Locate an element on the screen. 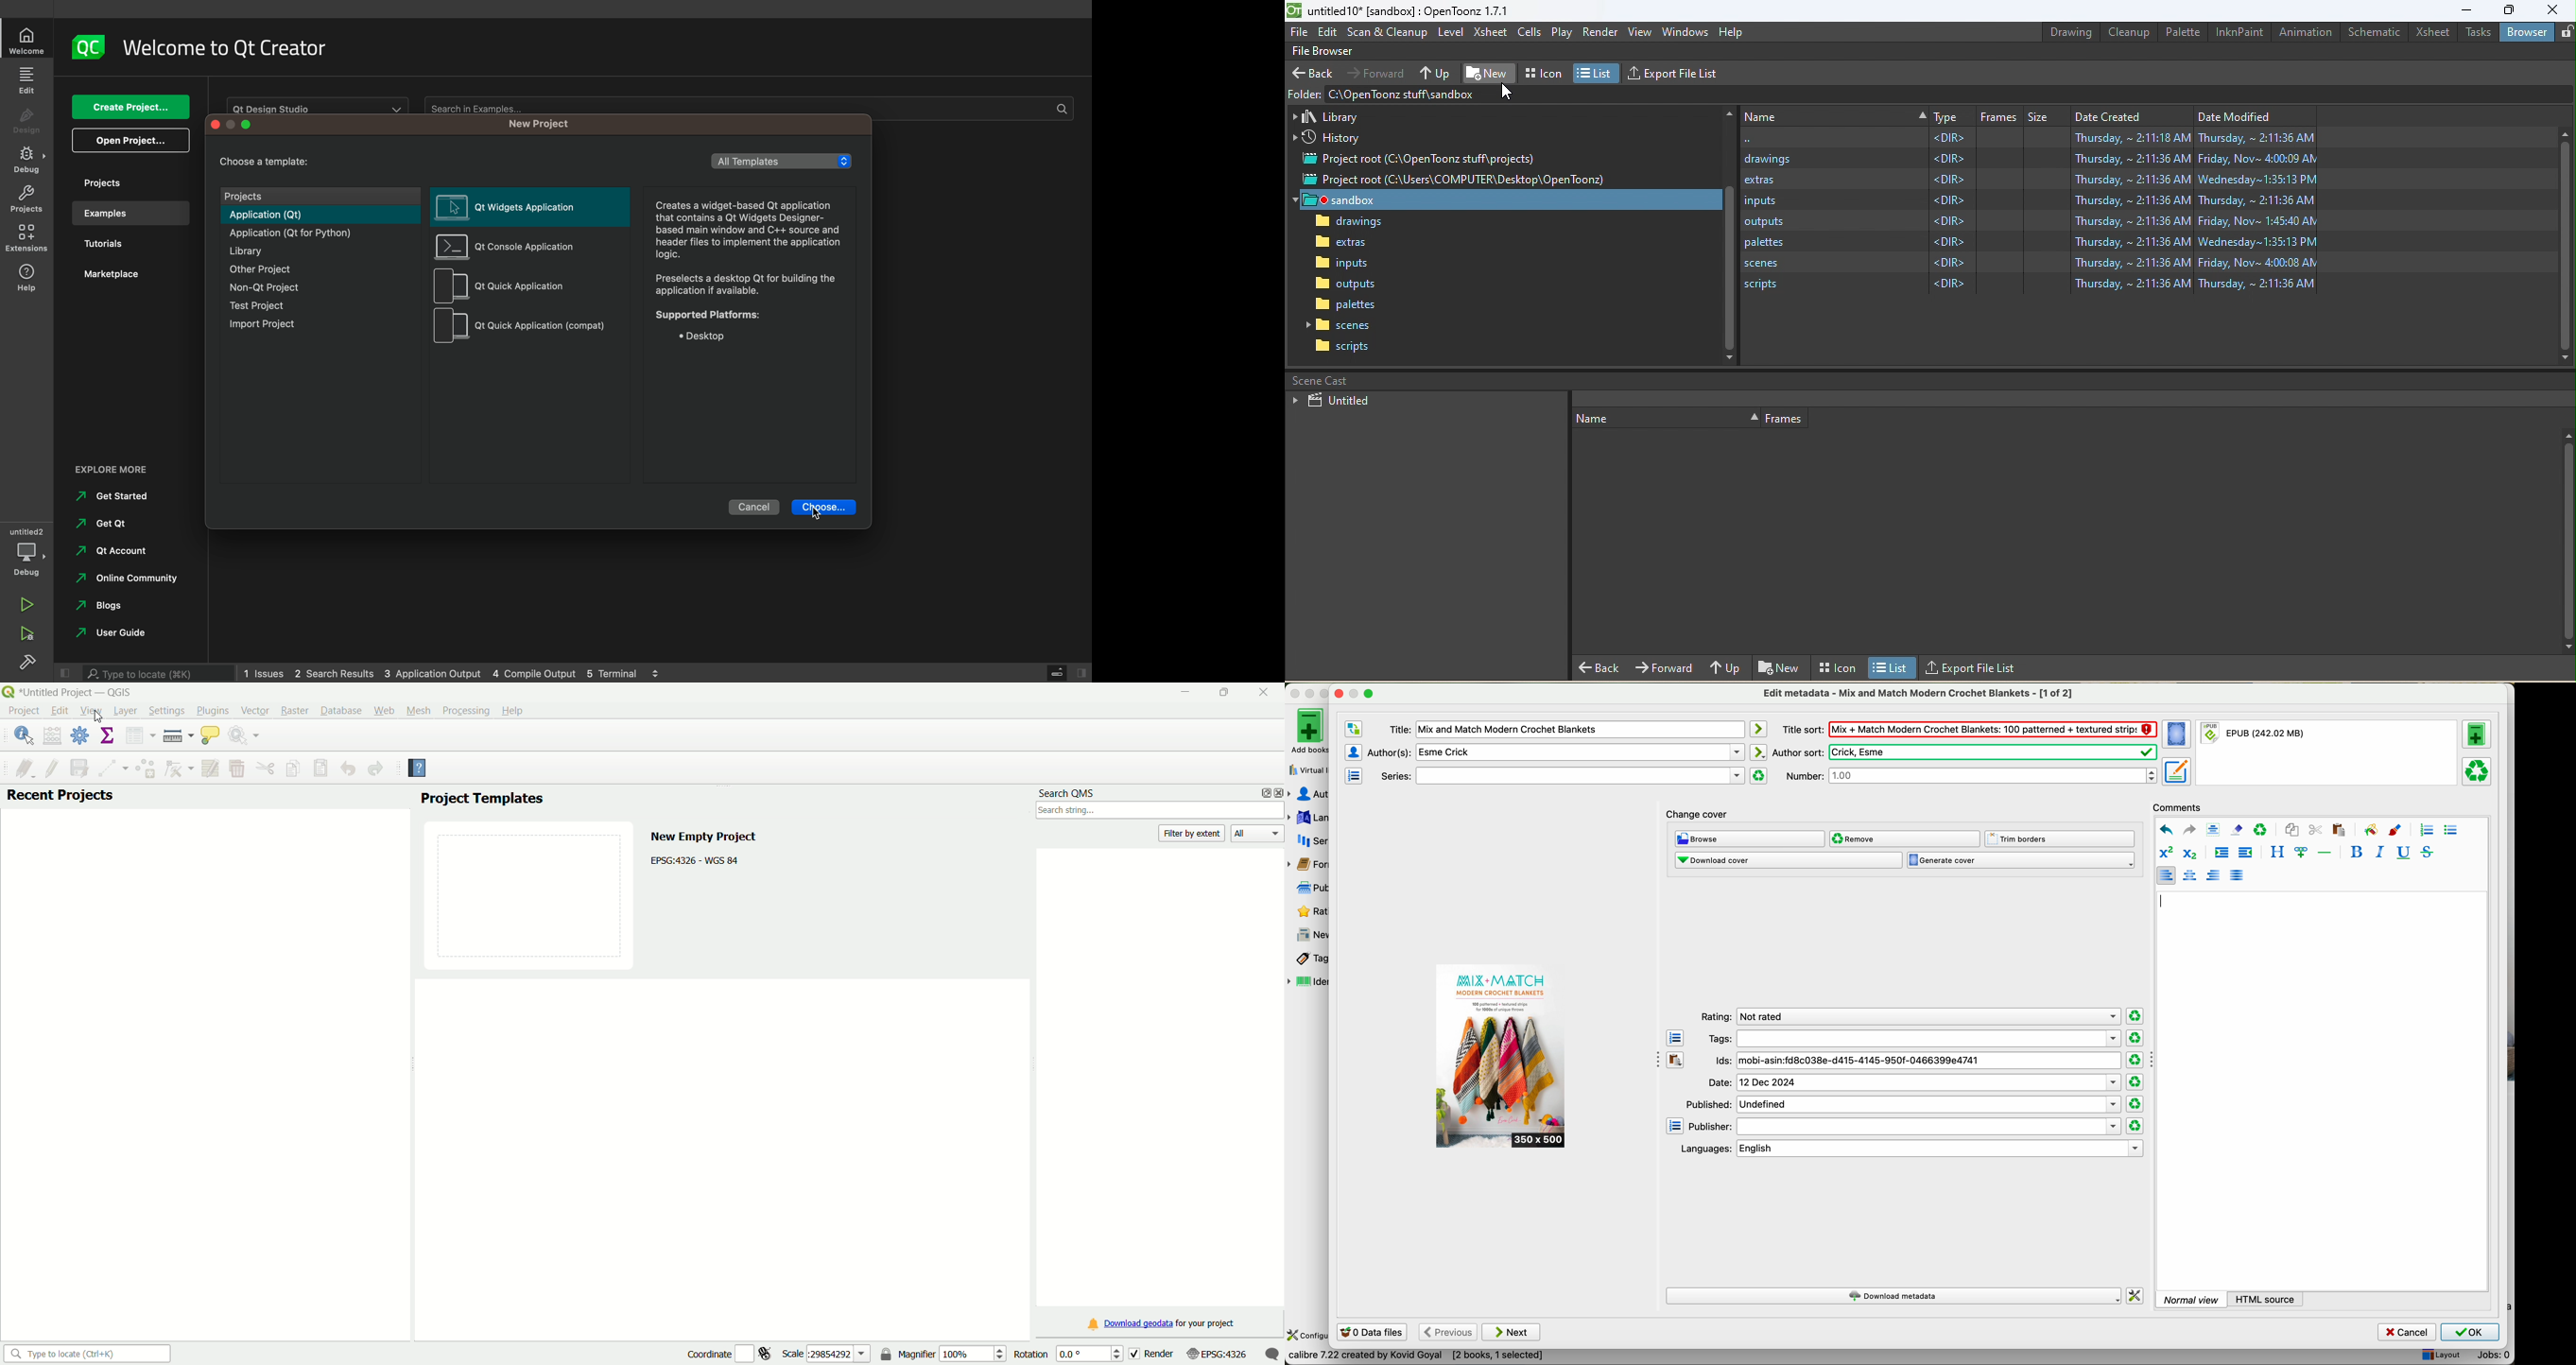 The width and height of the screenshot is (2576, 1372). press: command + v is located at coordinates (2177, 901).